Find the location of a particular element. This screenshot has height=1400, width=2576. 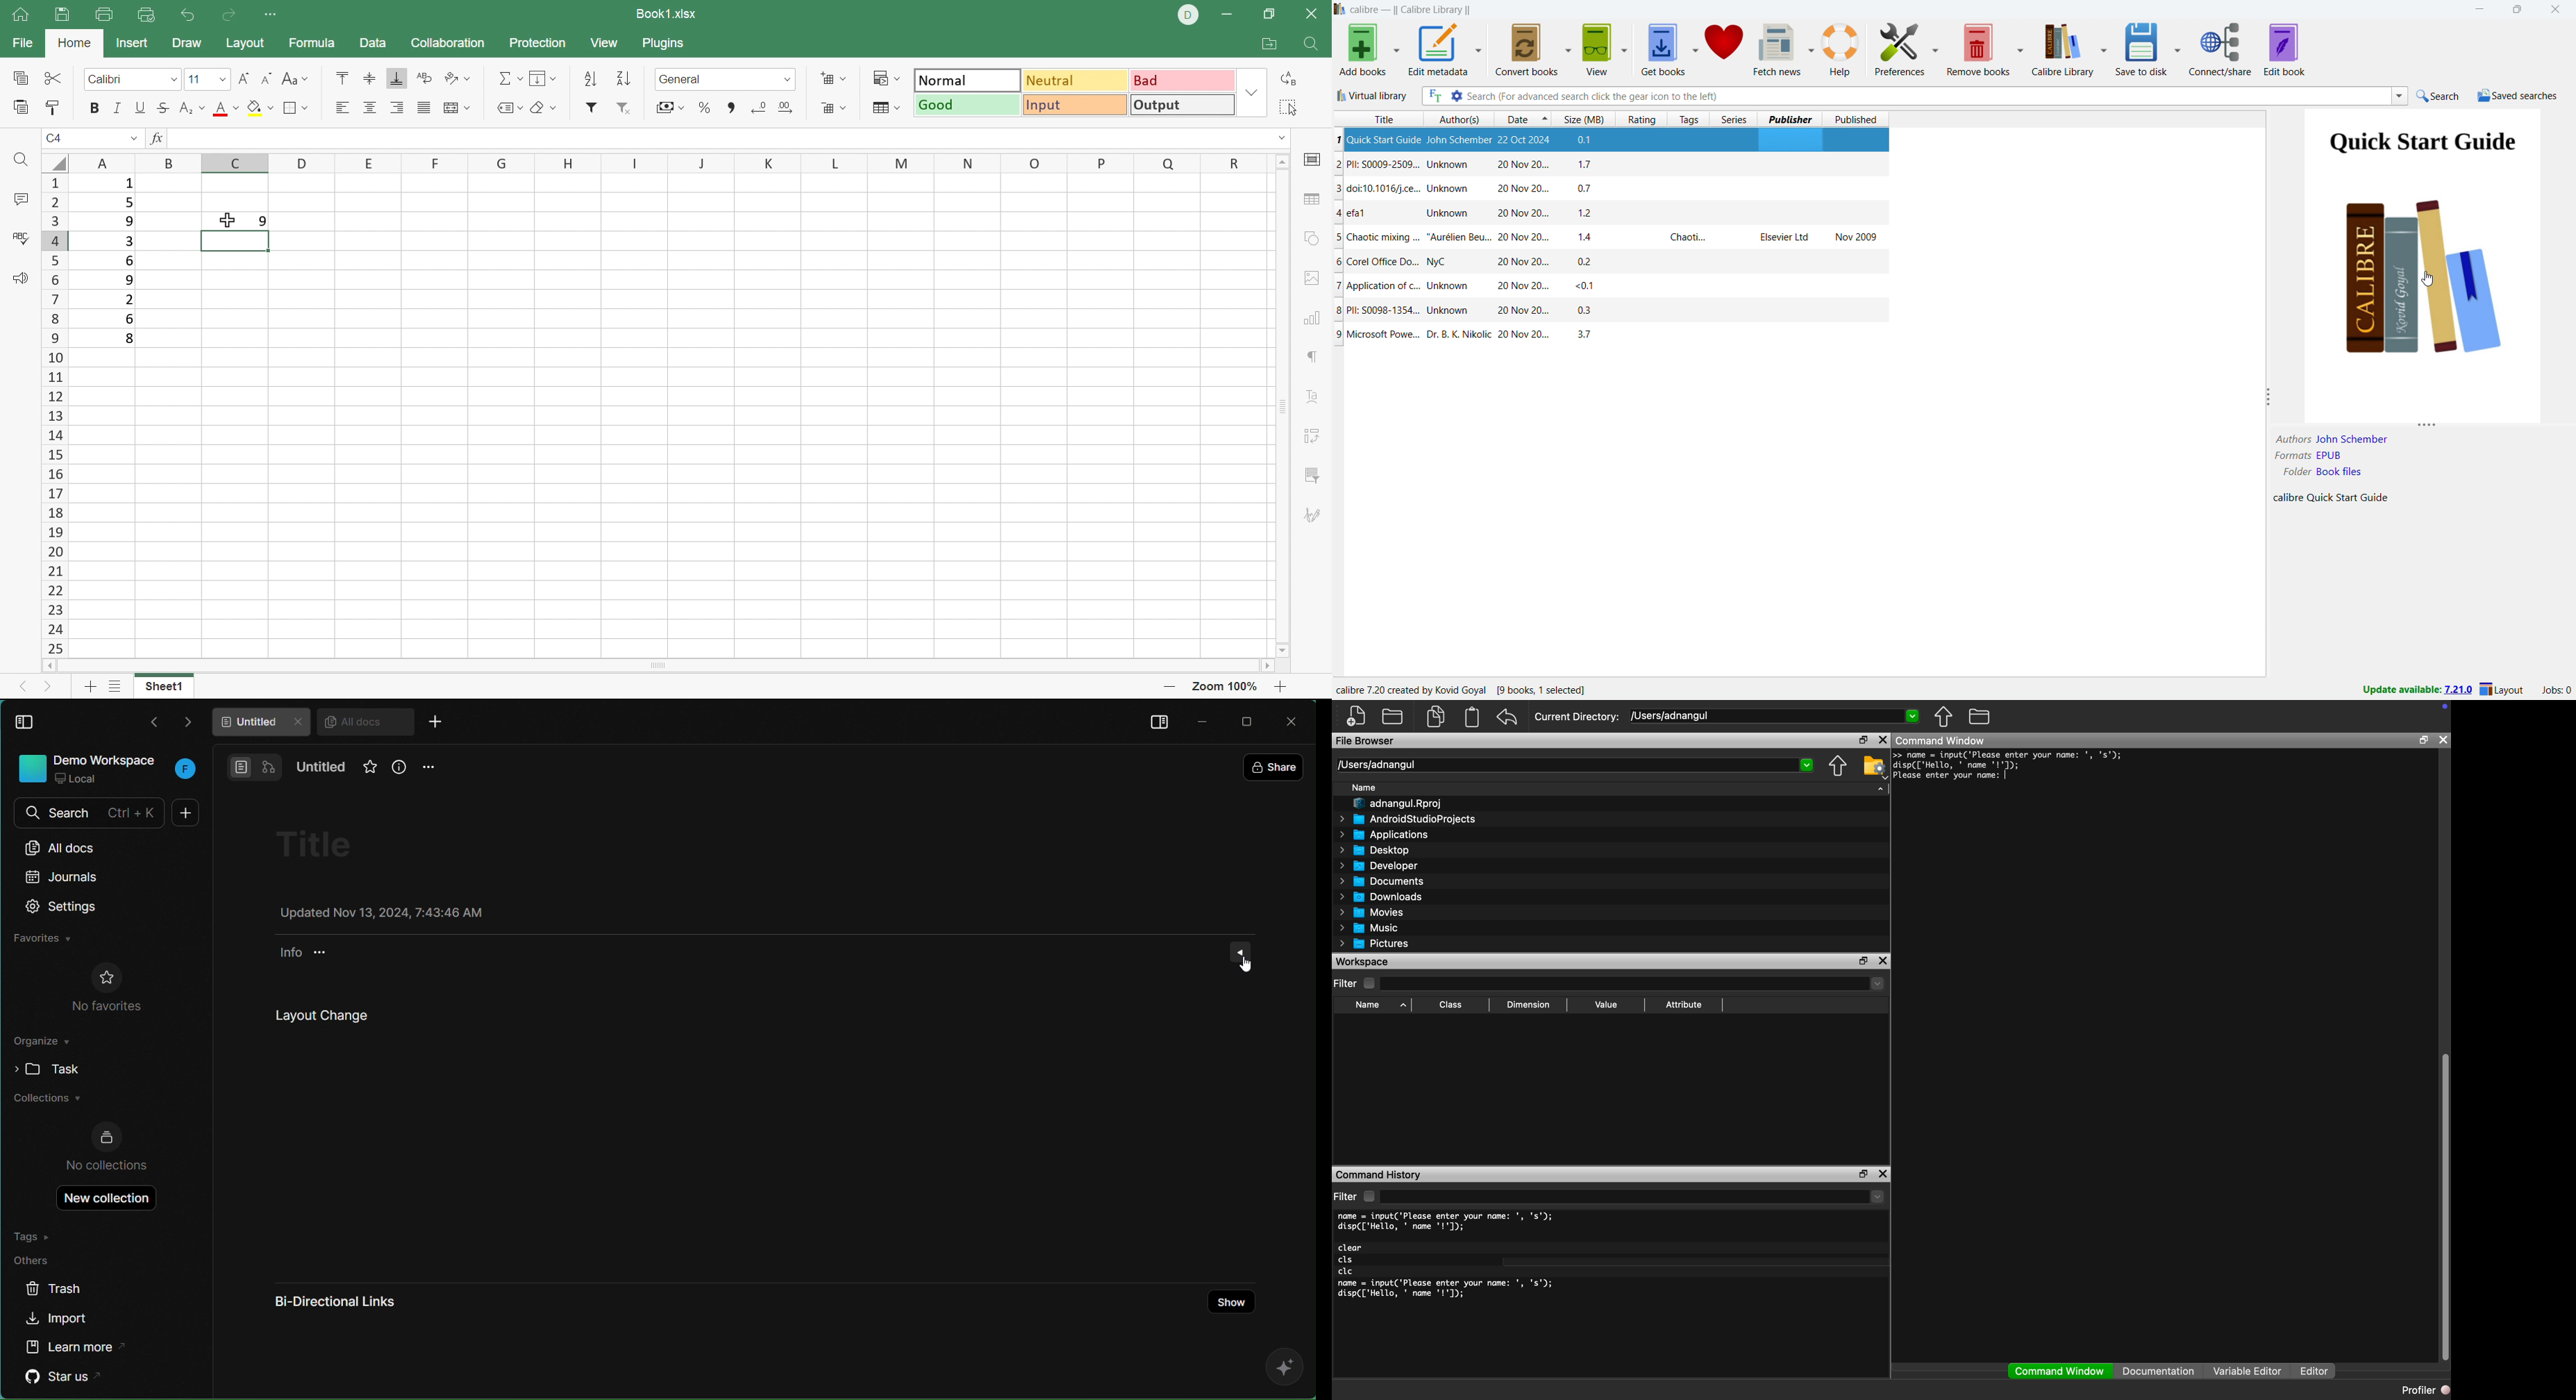

EPUB is located at coordinates (2330, 455).